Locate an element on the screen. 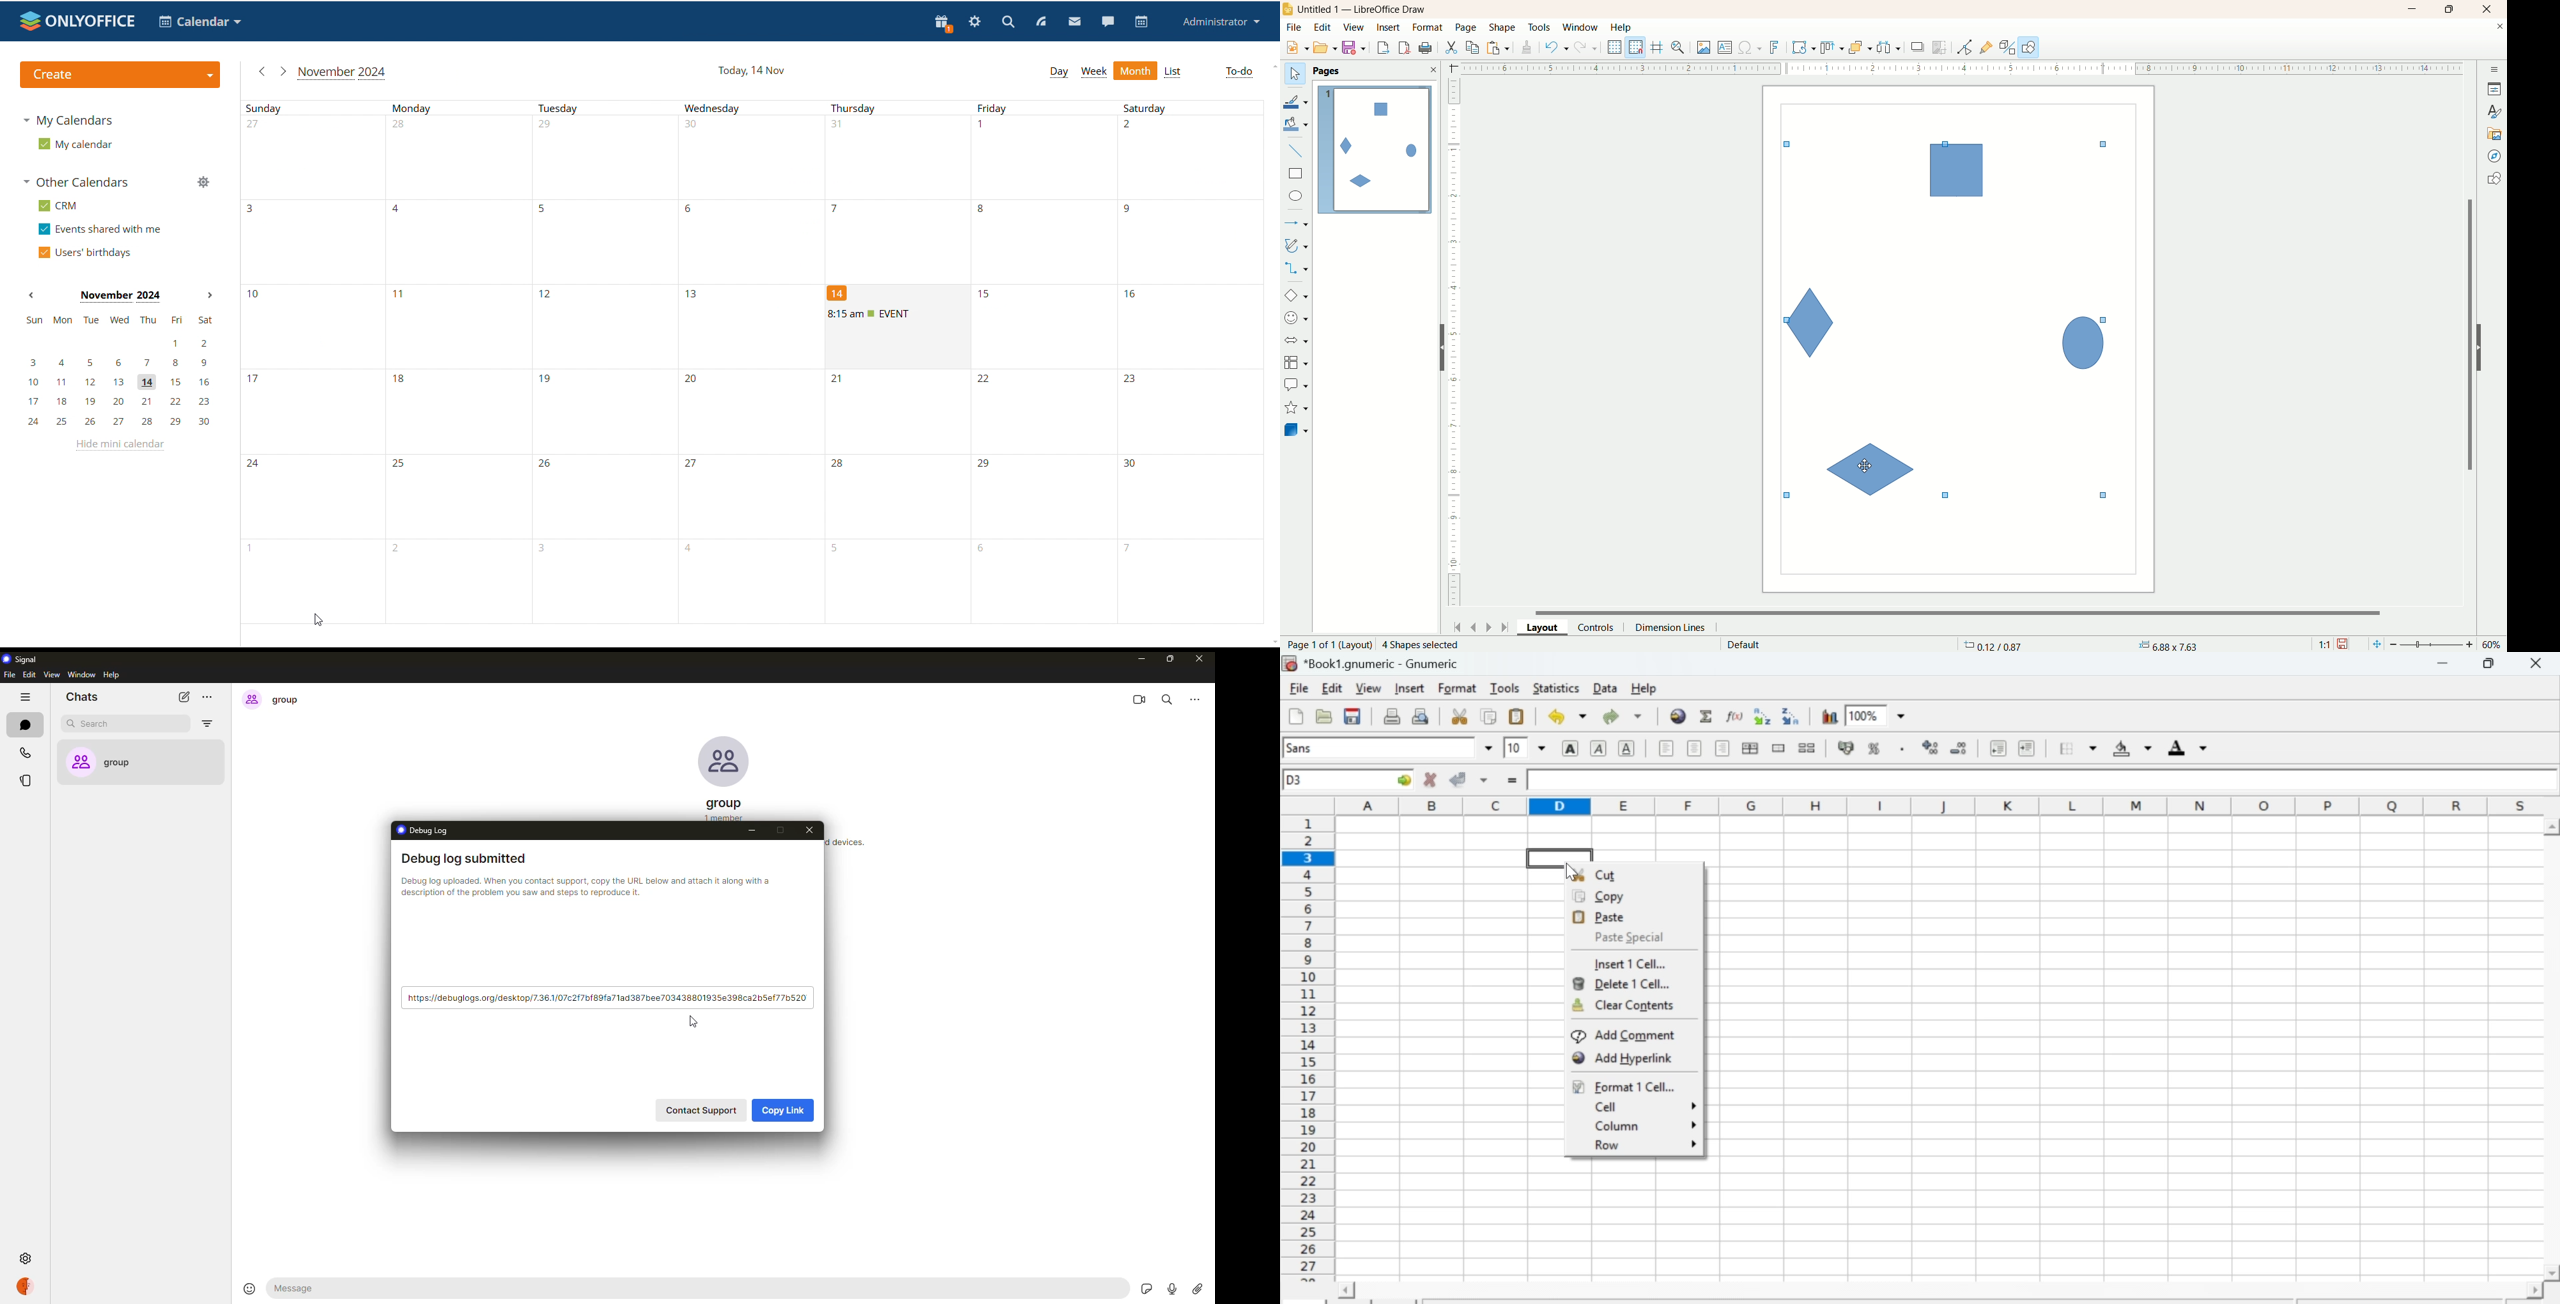 The width and height of the screenshot is (2576, 1316). properties is located at coordinates (2495, 89).